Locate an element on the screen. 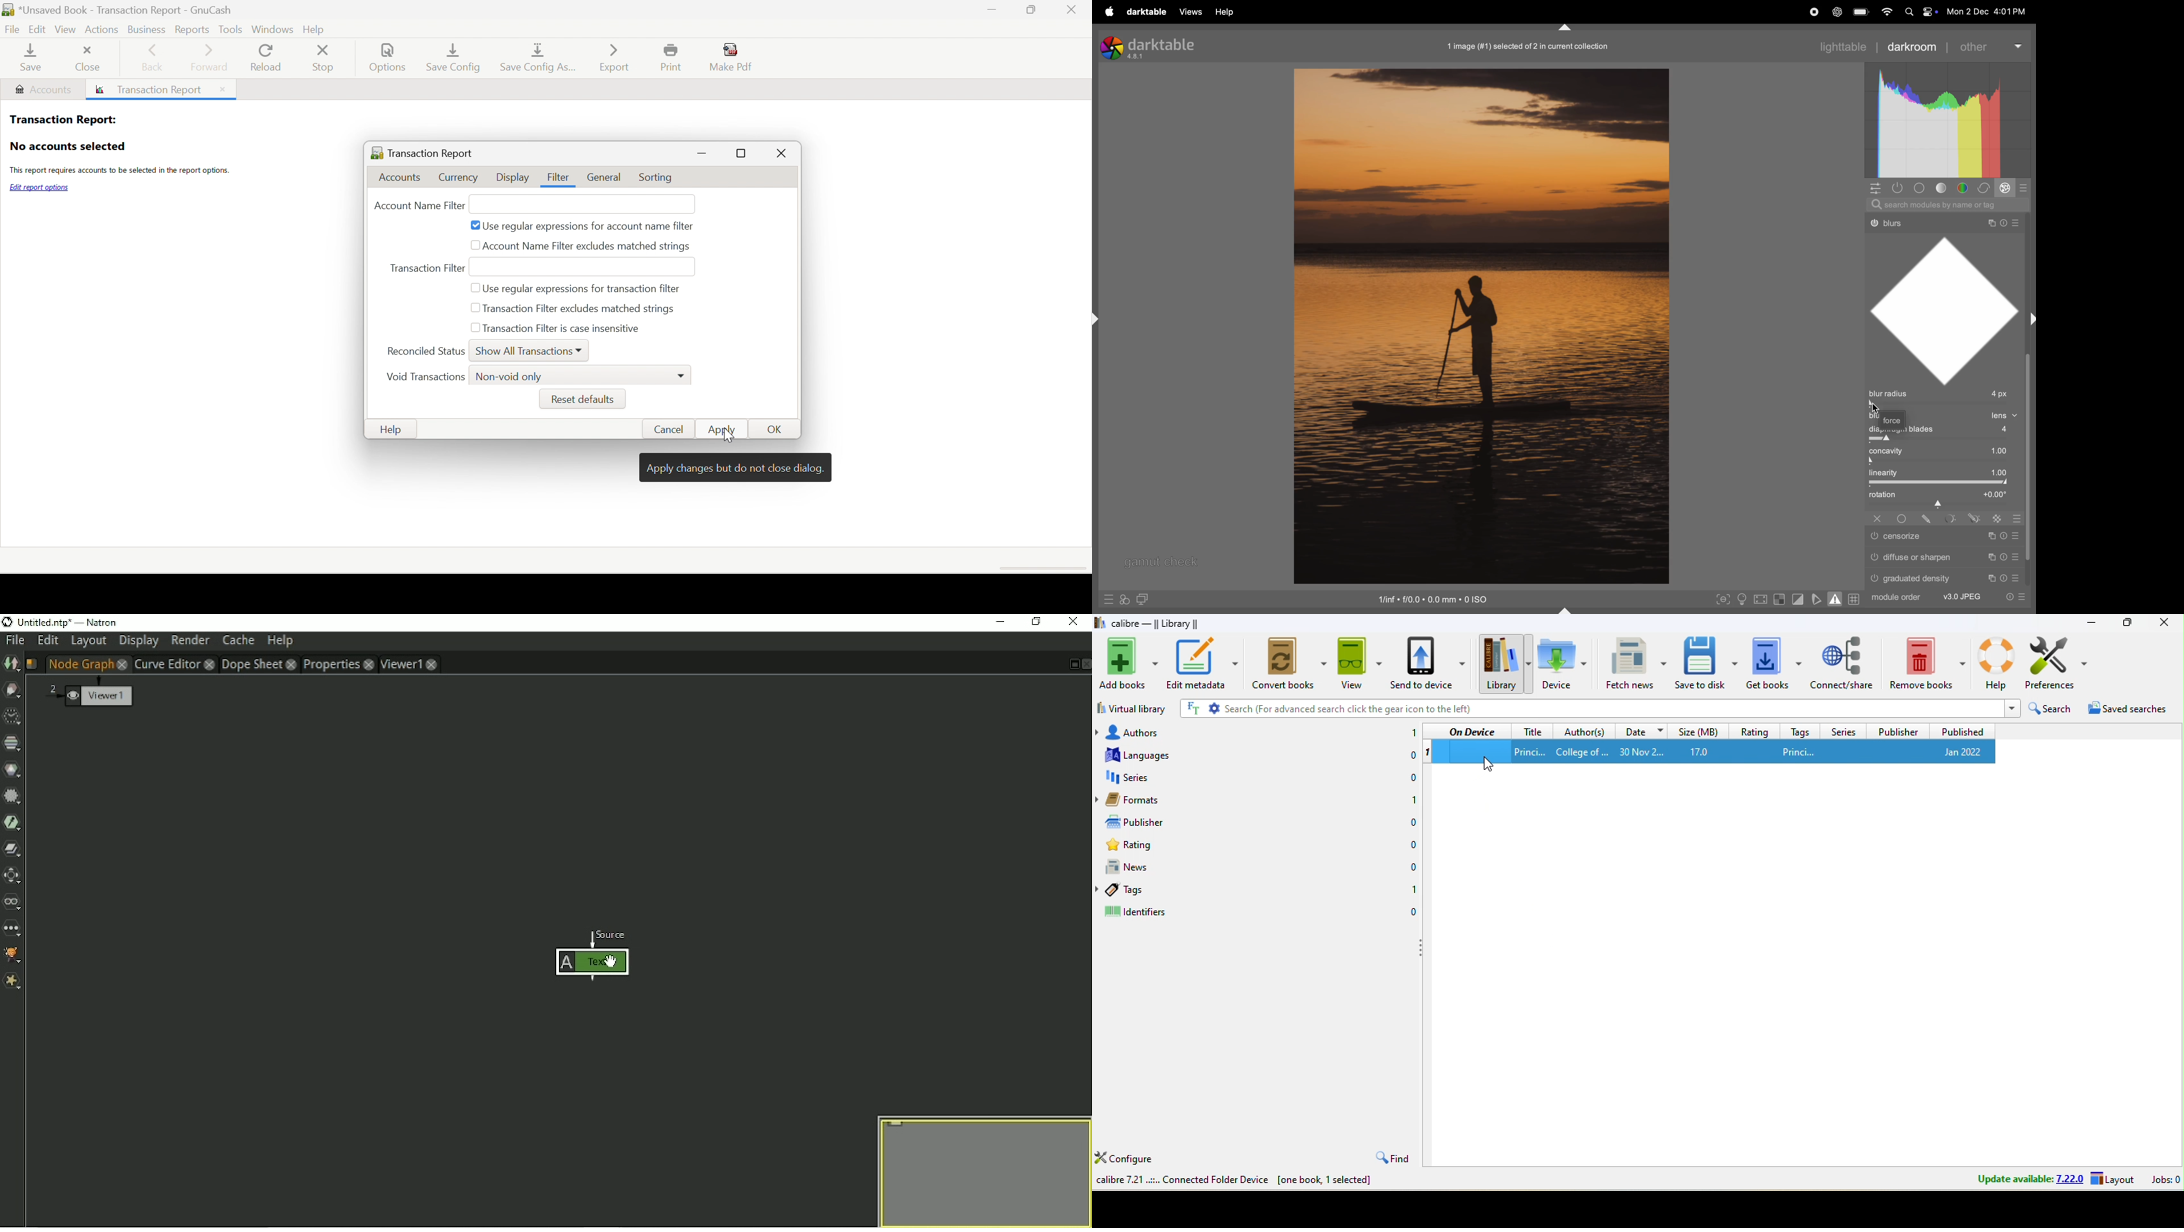  modes is located at coordinates (2026, 187).